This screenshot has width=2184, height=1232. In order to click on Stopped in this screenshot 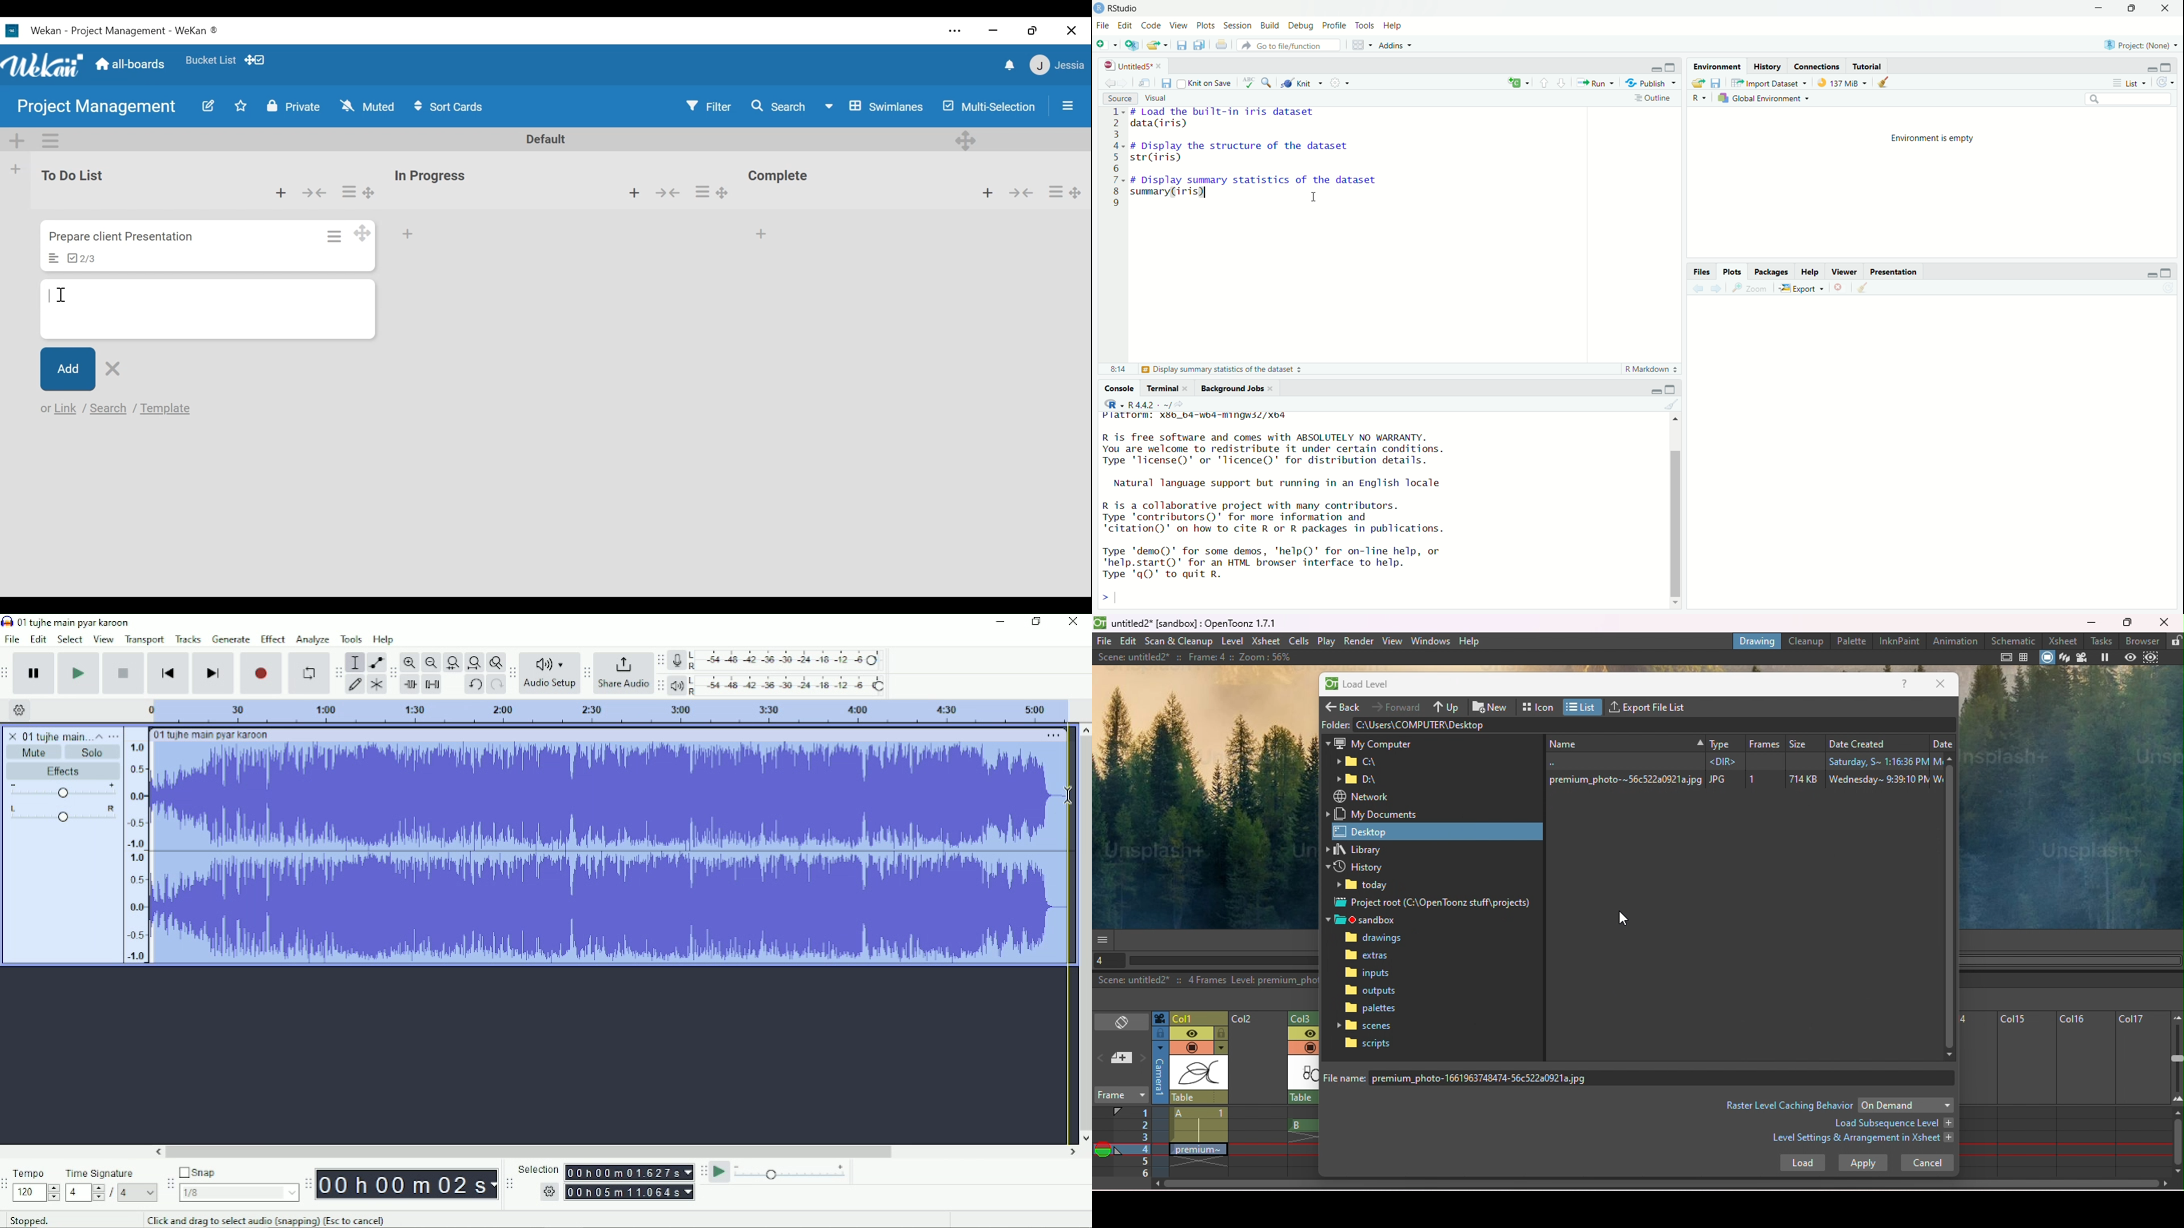, I will do `click(29, 1219)`.